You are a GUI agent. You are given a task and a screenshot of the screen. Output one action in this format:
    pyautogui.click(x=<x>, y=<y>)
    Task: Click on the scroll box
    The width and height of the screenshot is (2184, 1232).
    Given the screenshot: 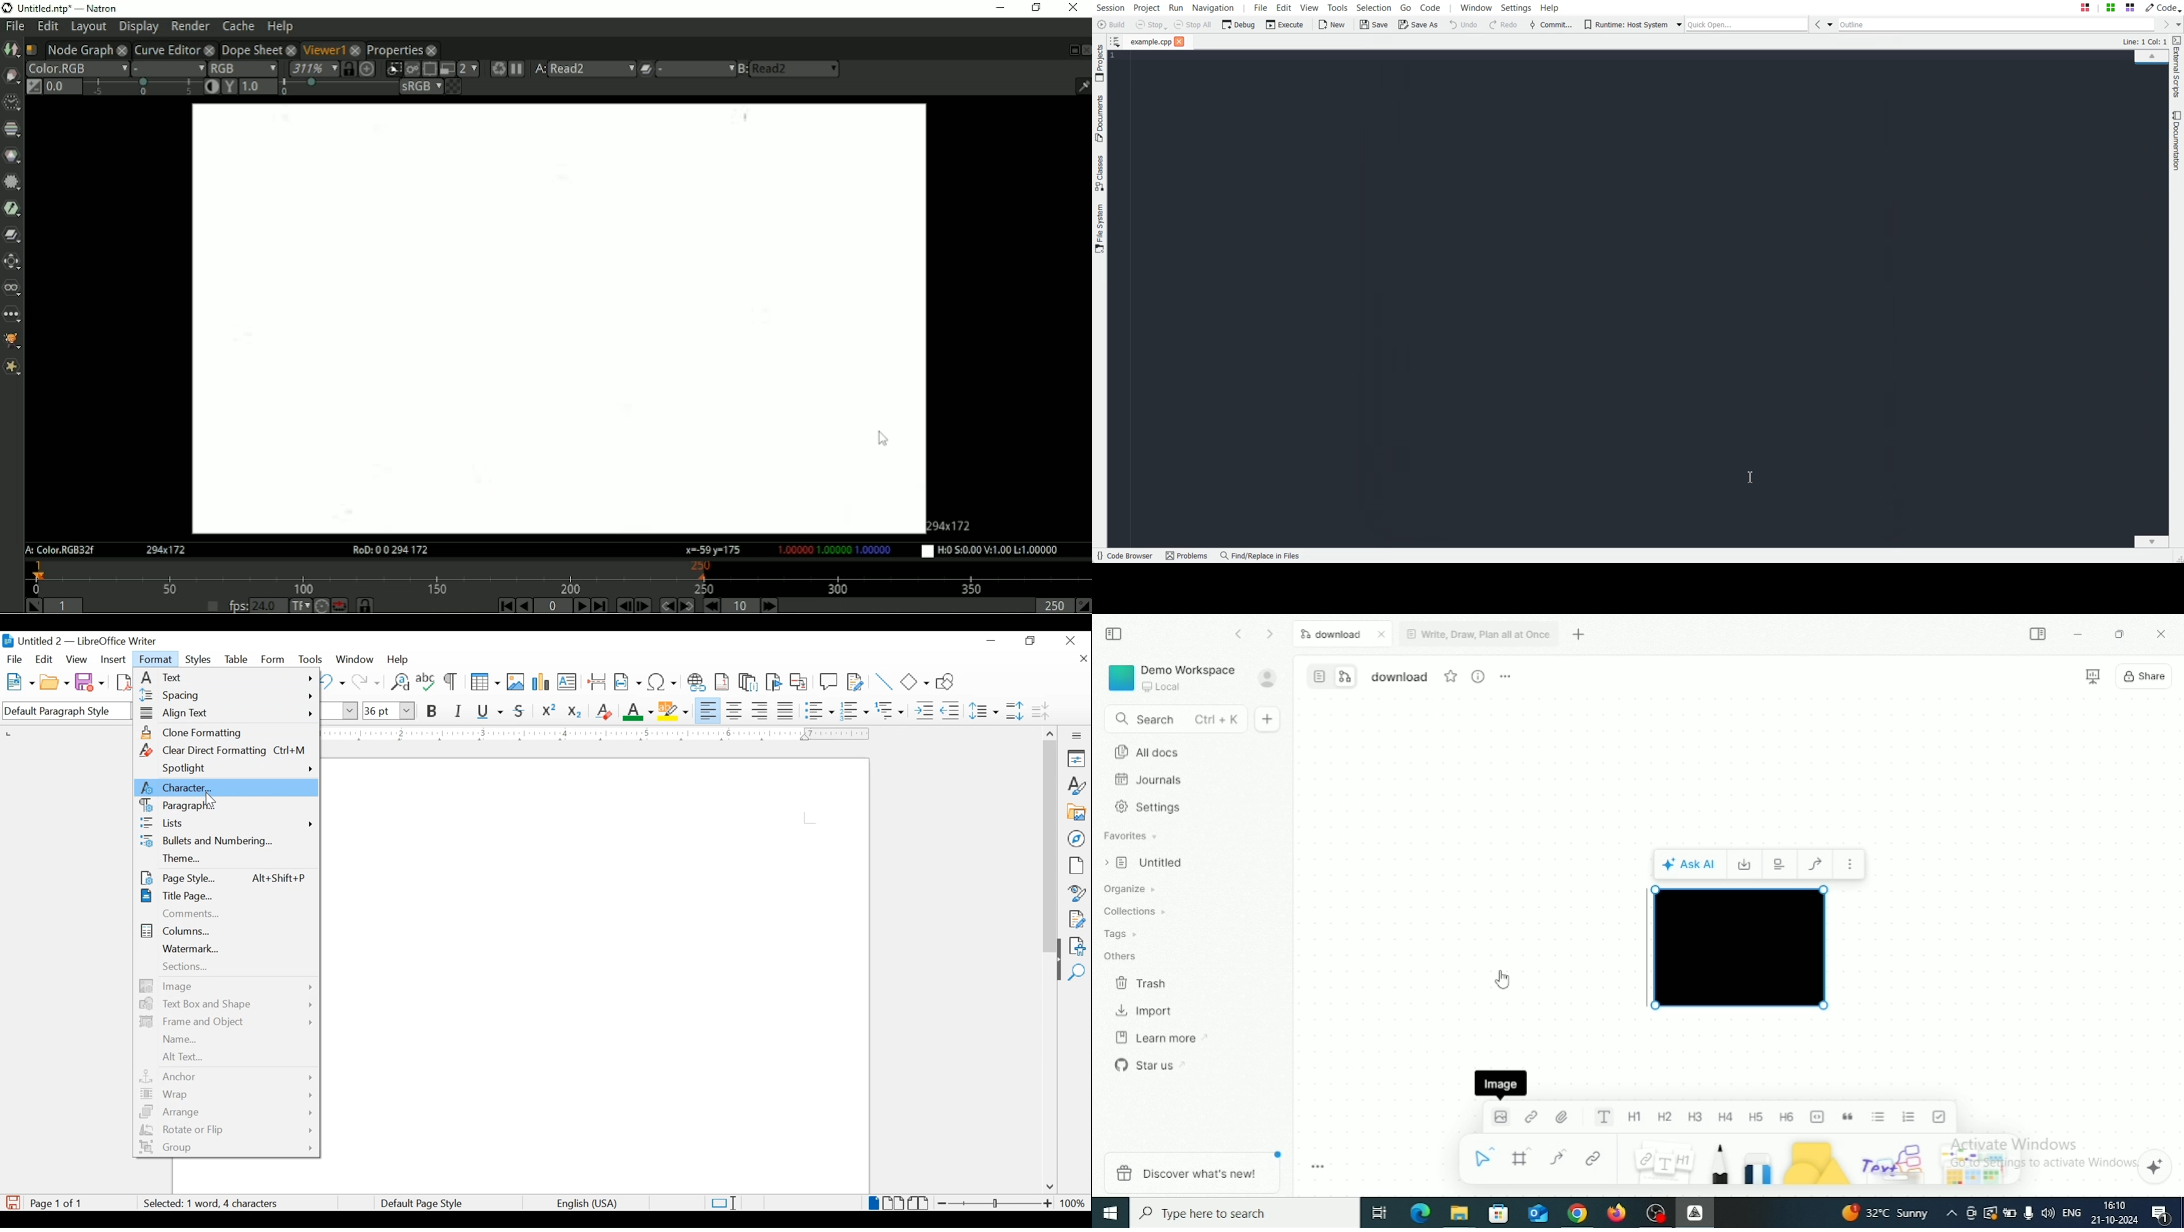 What is the action you would take?
    pyautogui.click(x=1051, y=848)
    